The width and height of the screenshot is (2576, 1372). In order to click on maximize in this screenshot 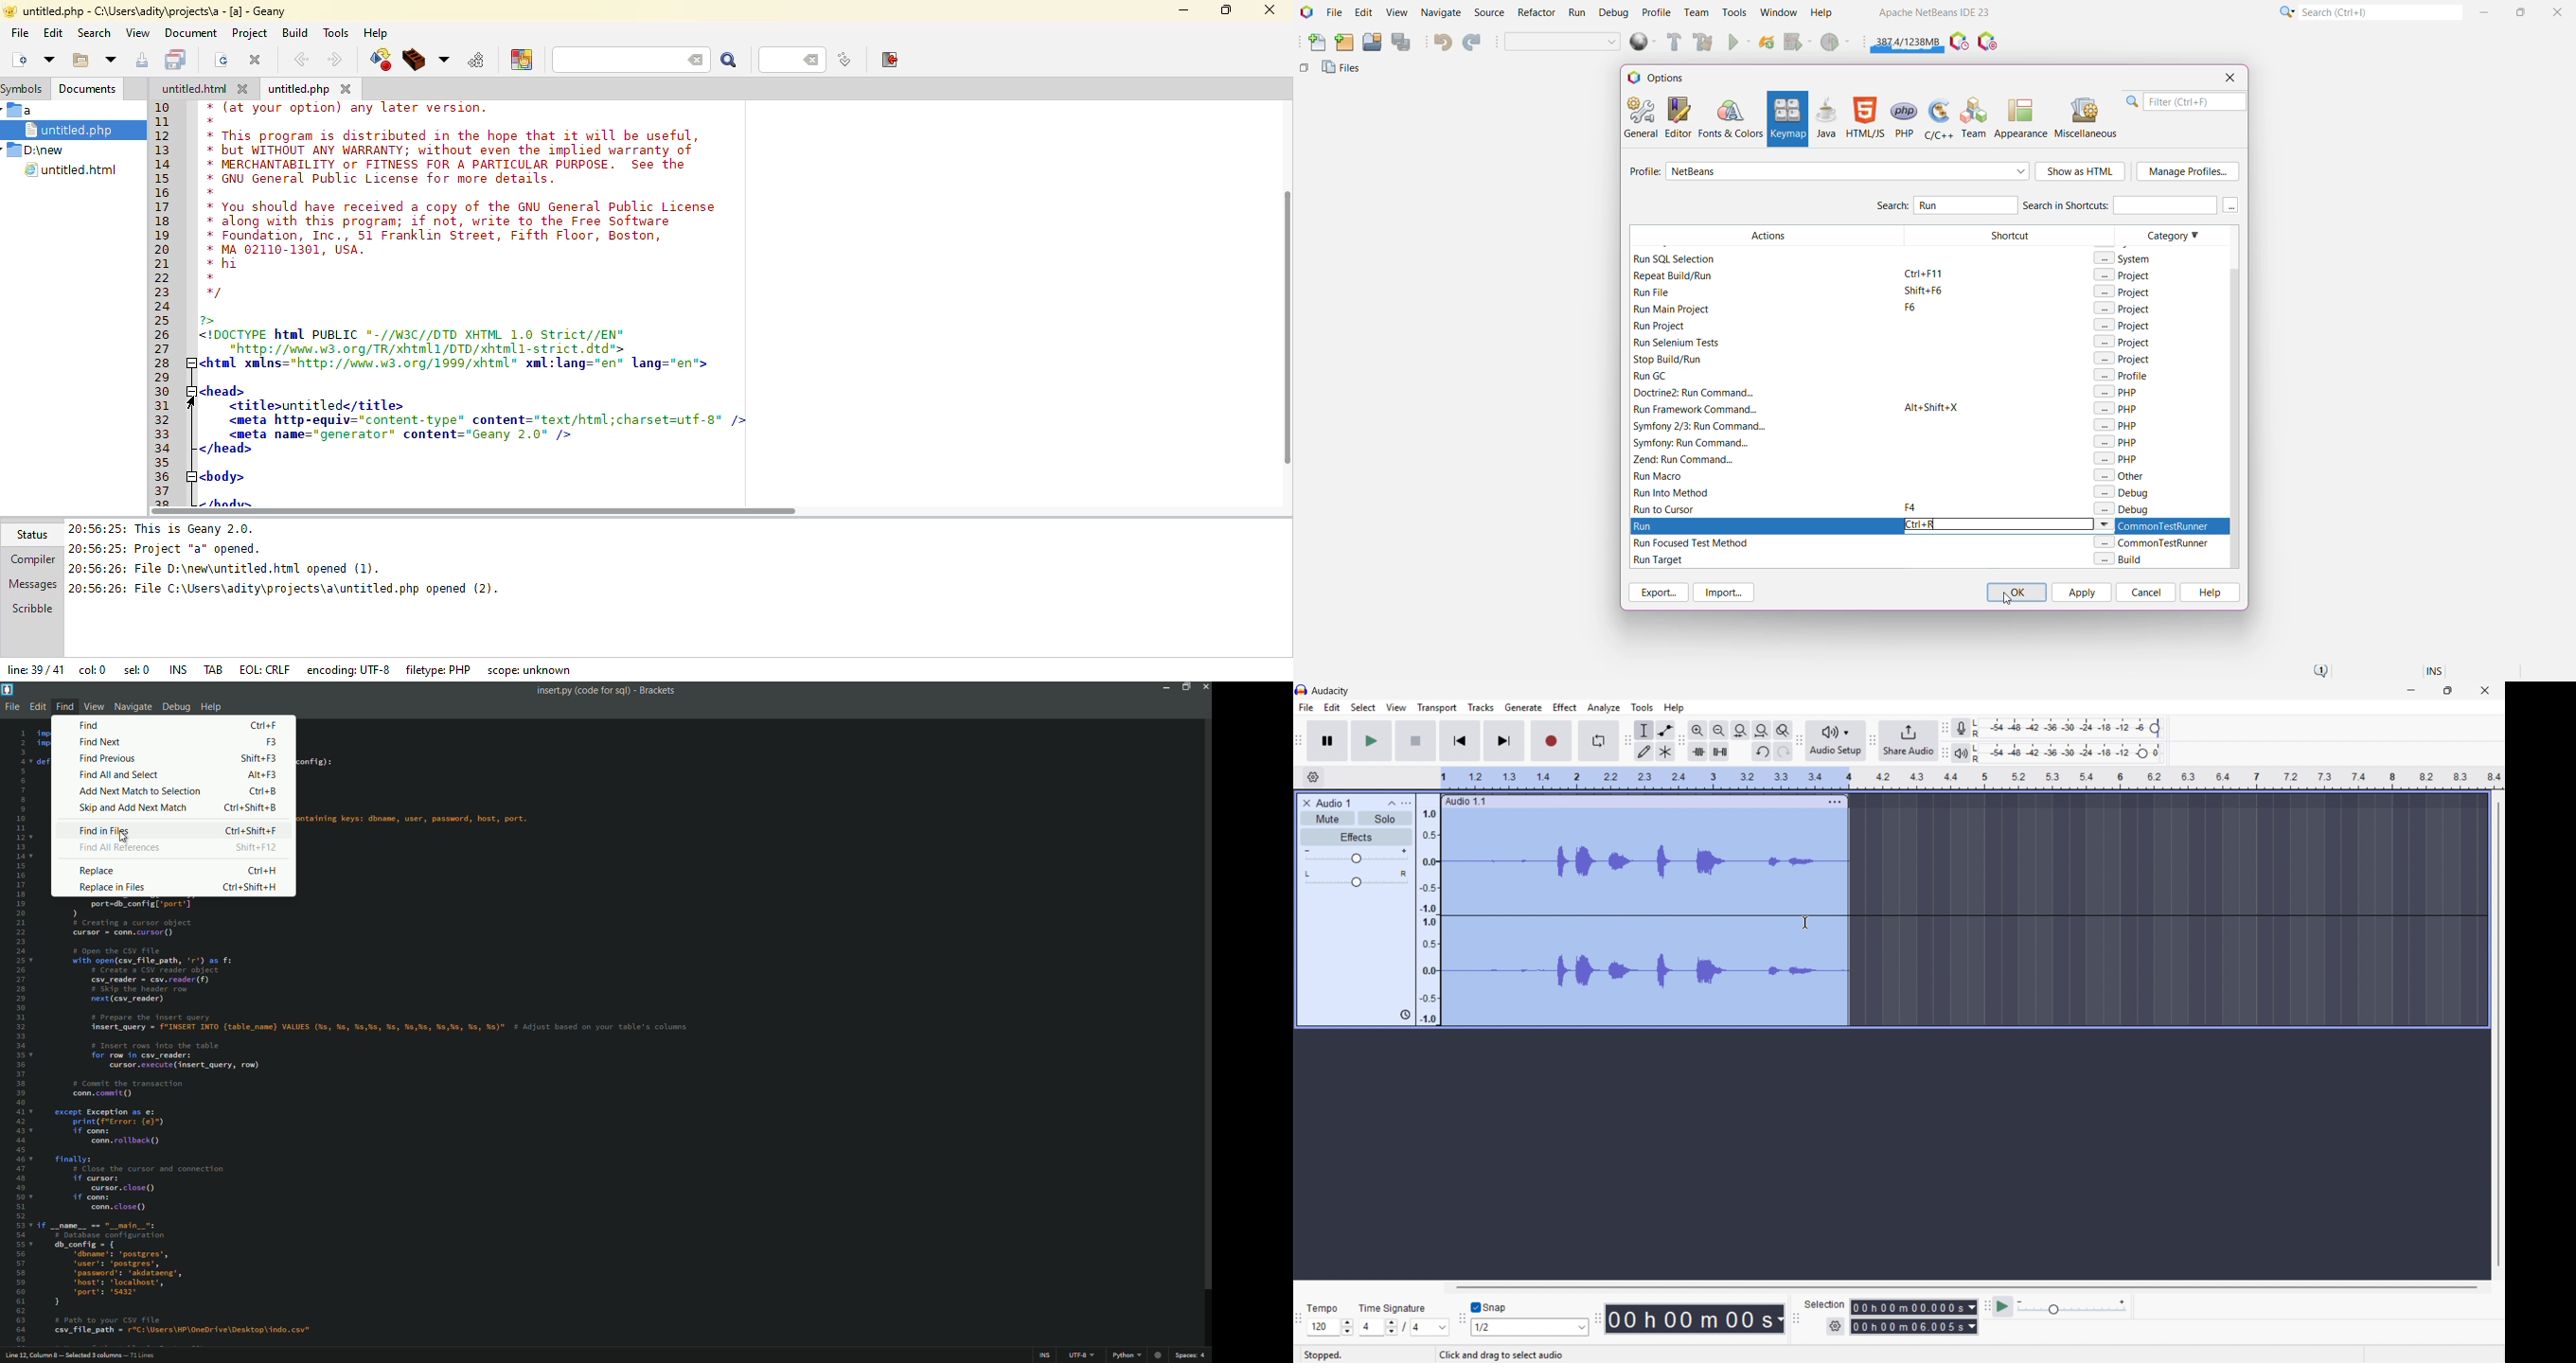, I will do `click(1226, 9)`.